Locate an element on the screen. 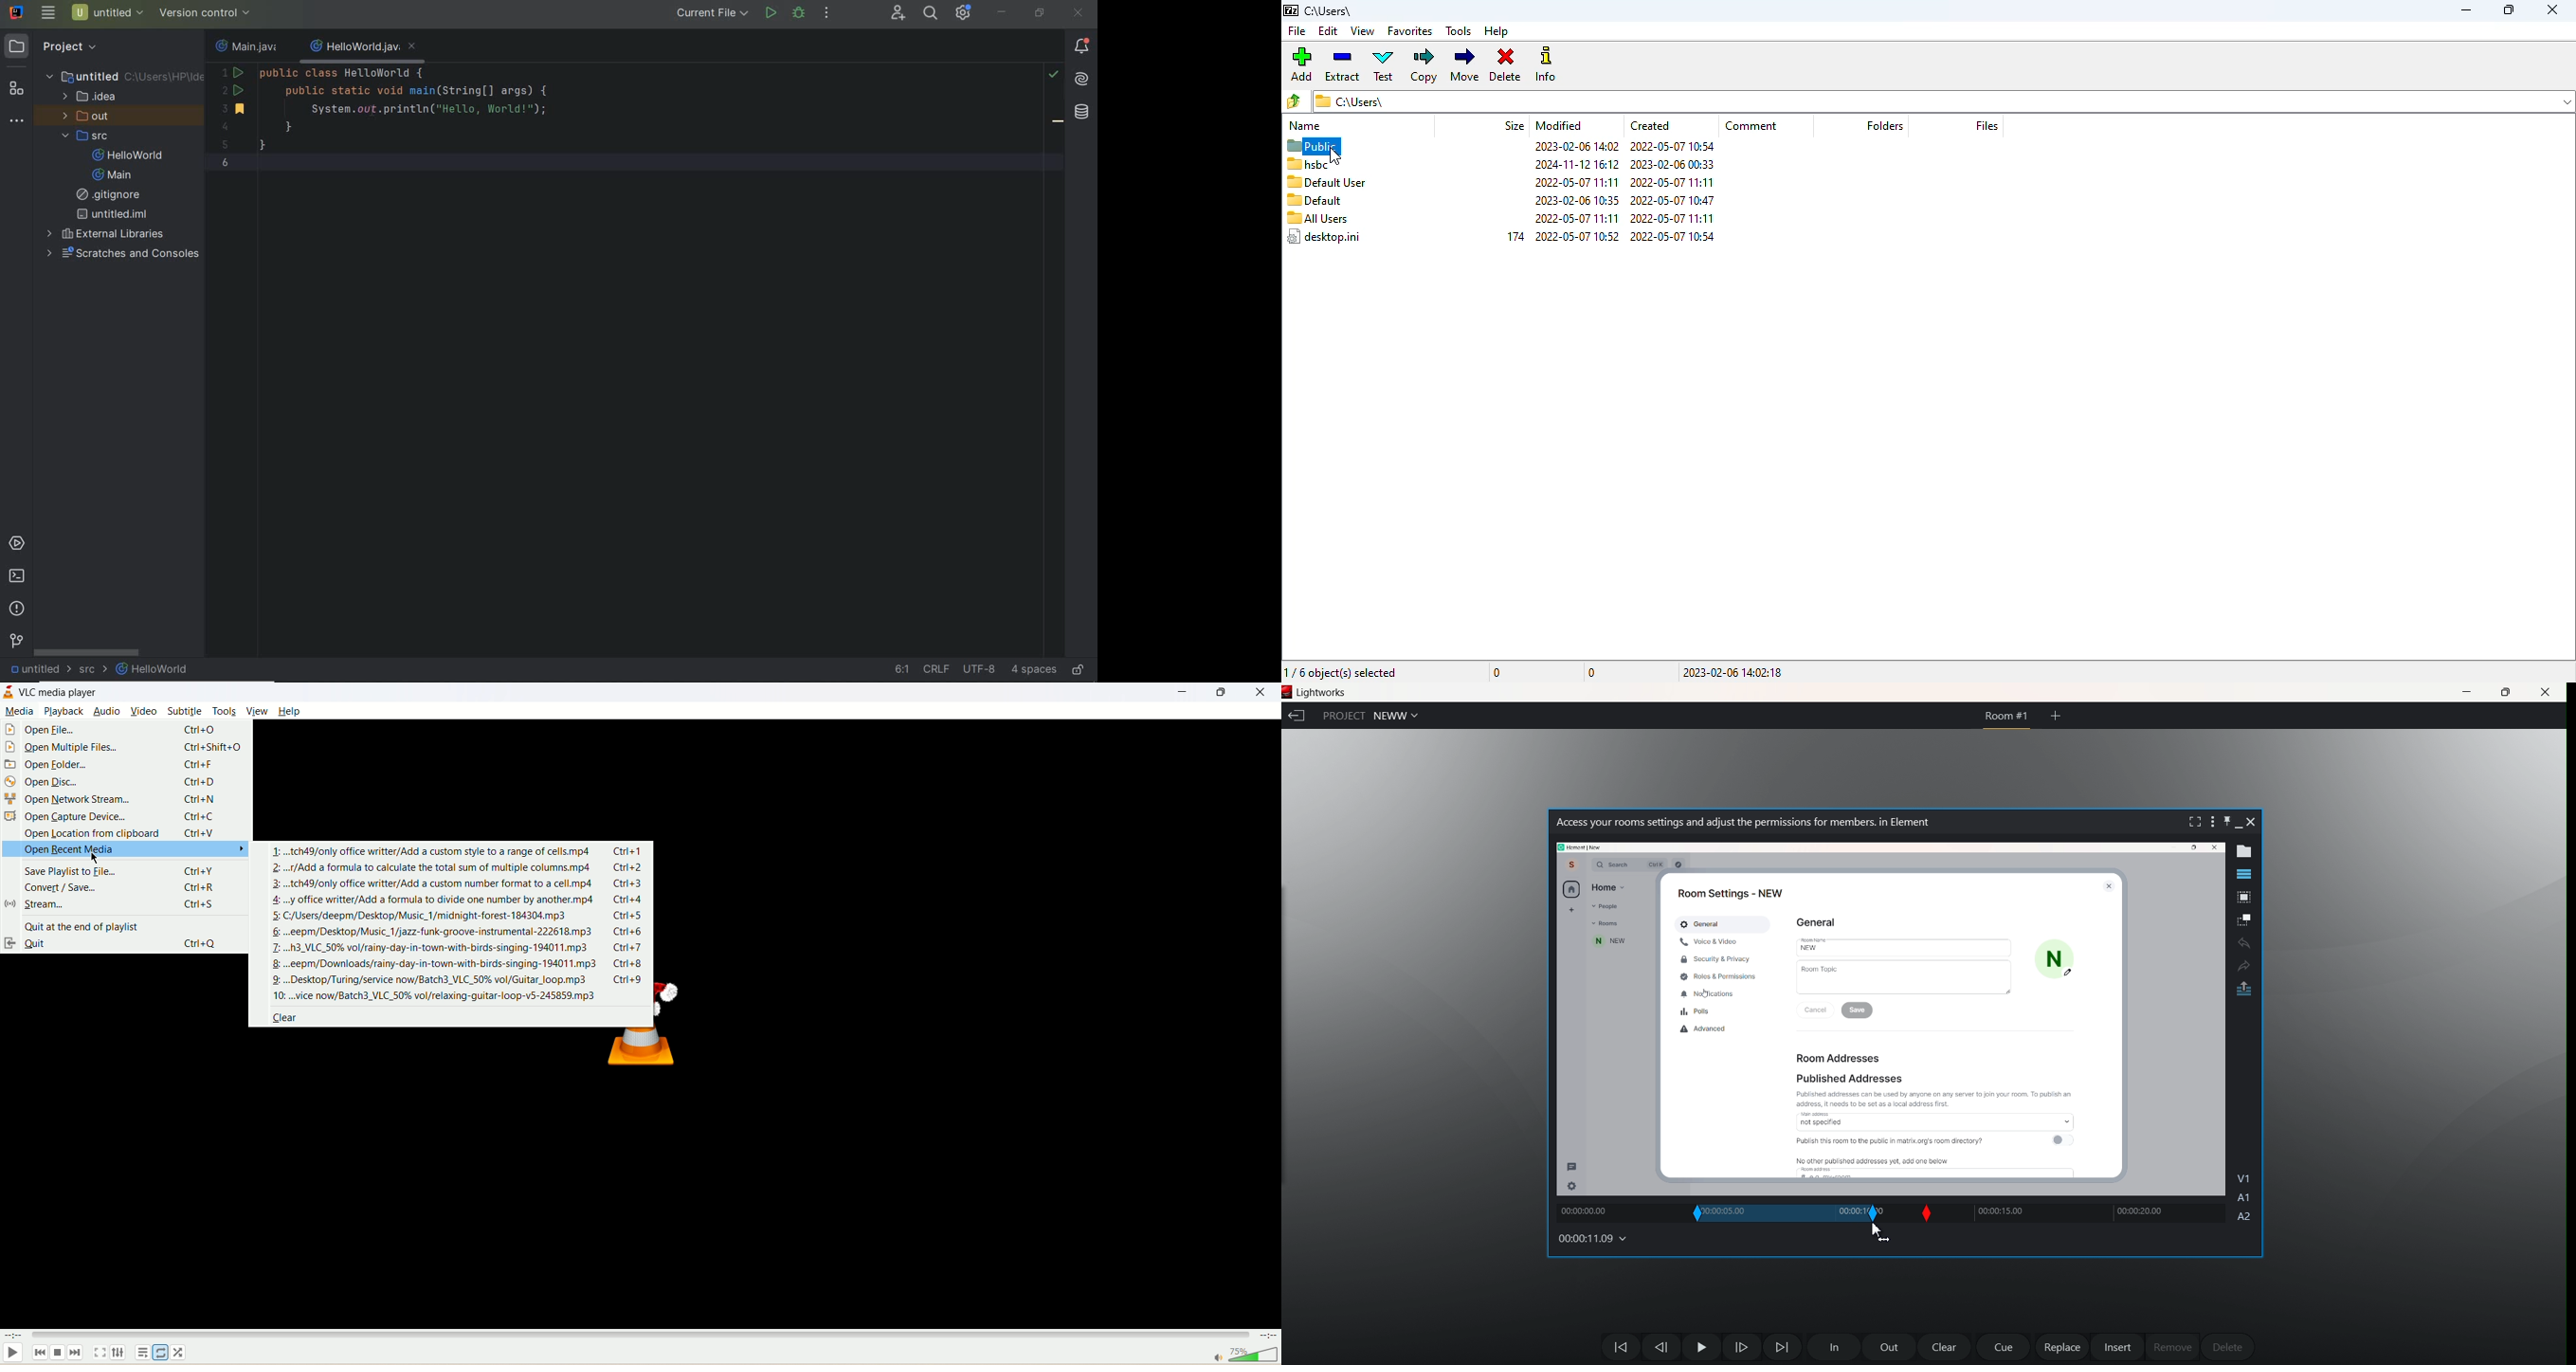  files is located at coordinates (1986, 125).